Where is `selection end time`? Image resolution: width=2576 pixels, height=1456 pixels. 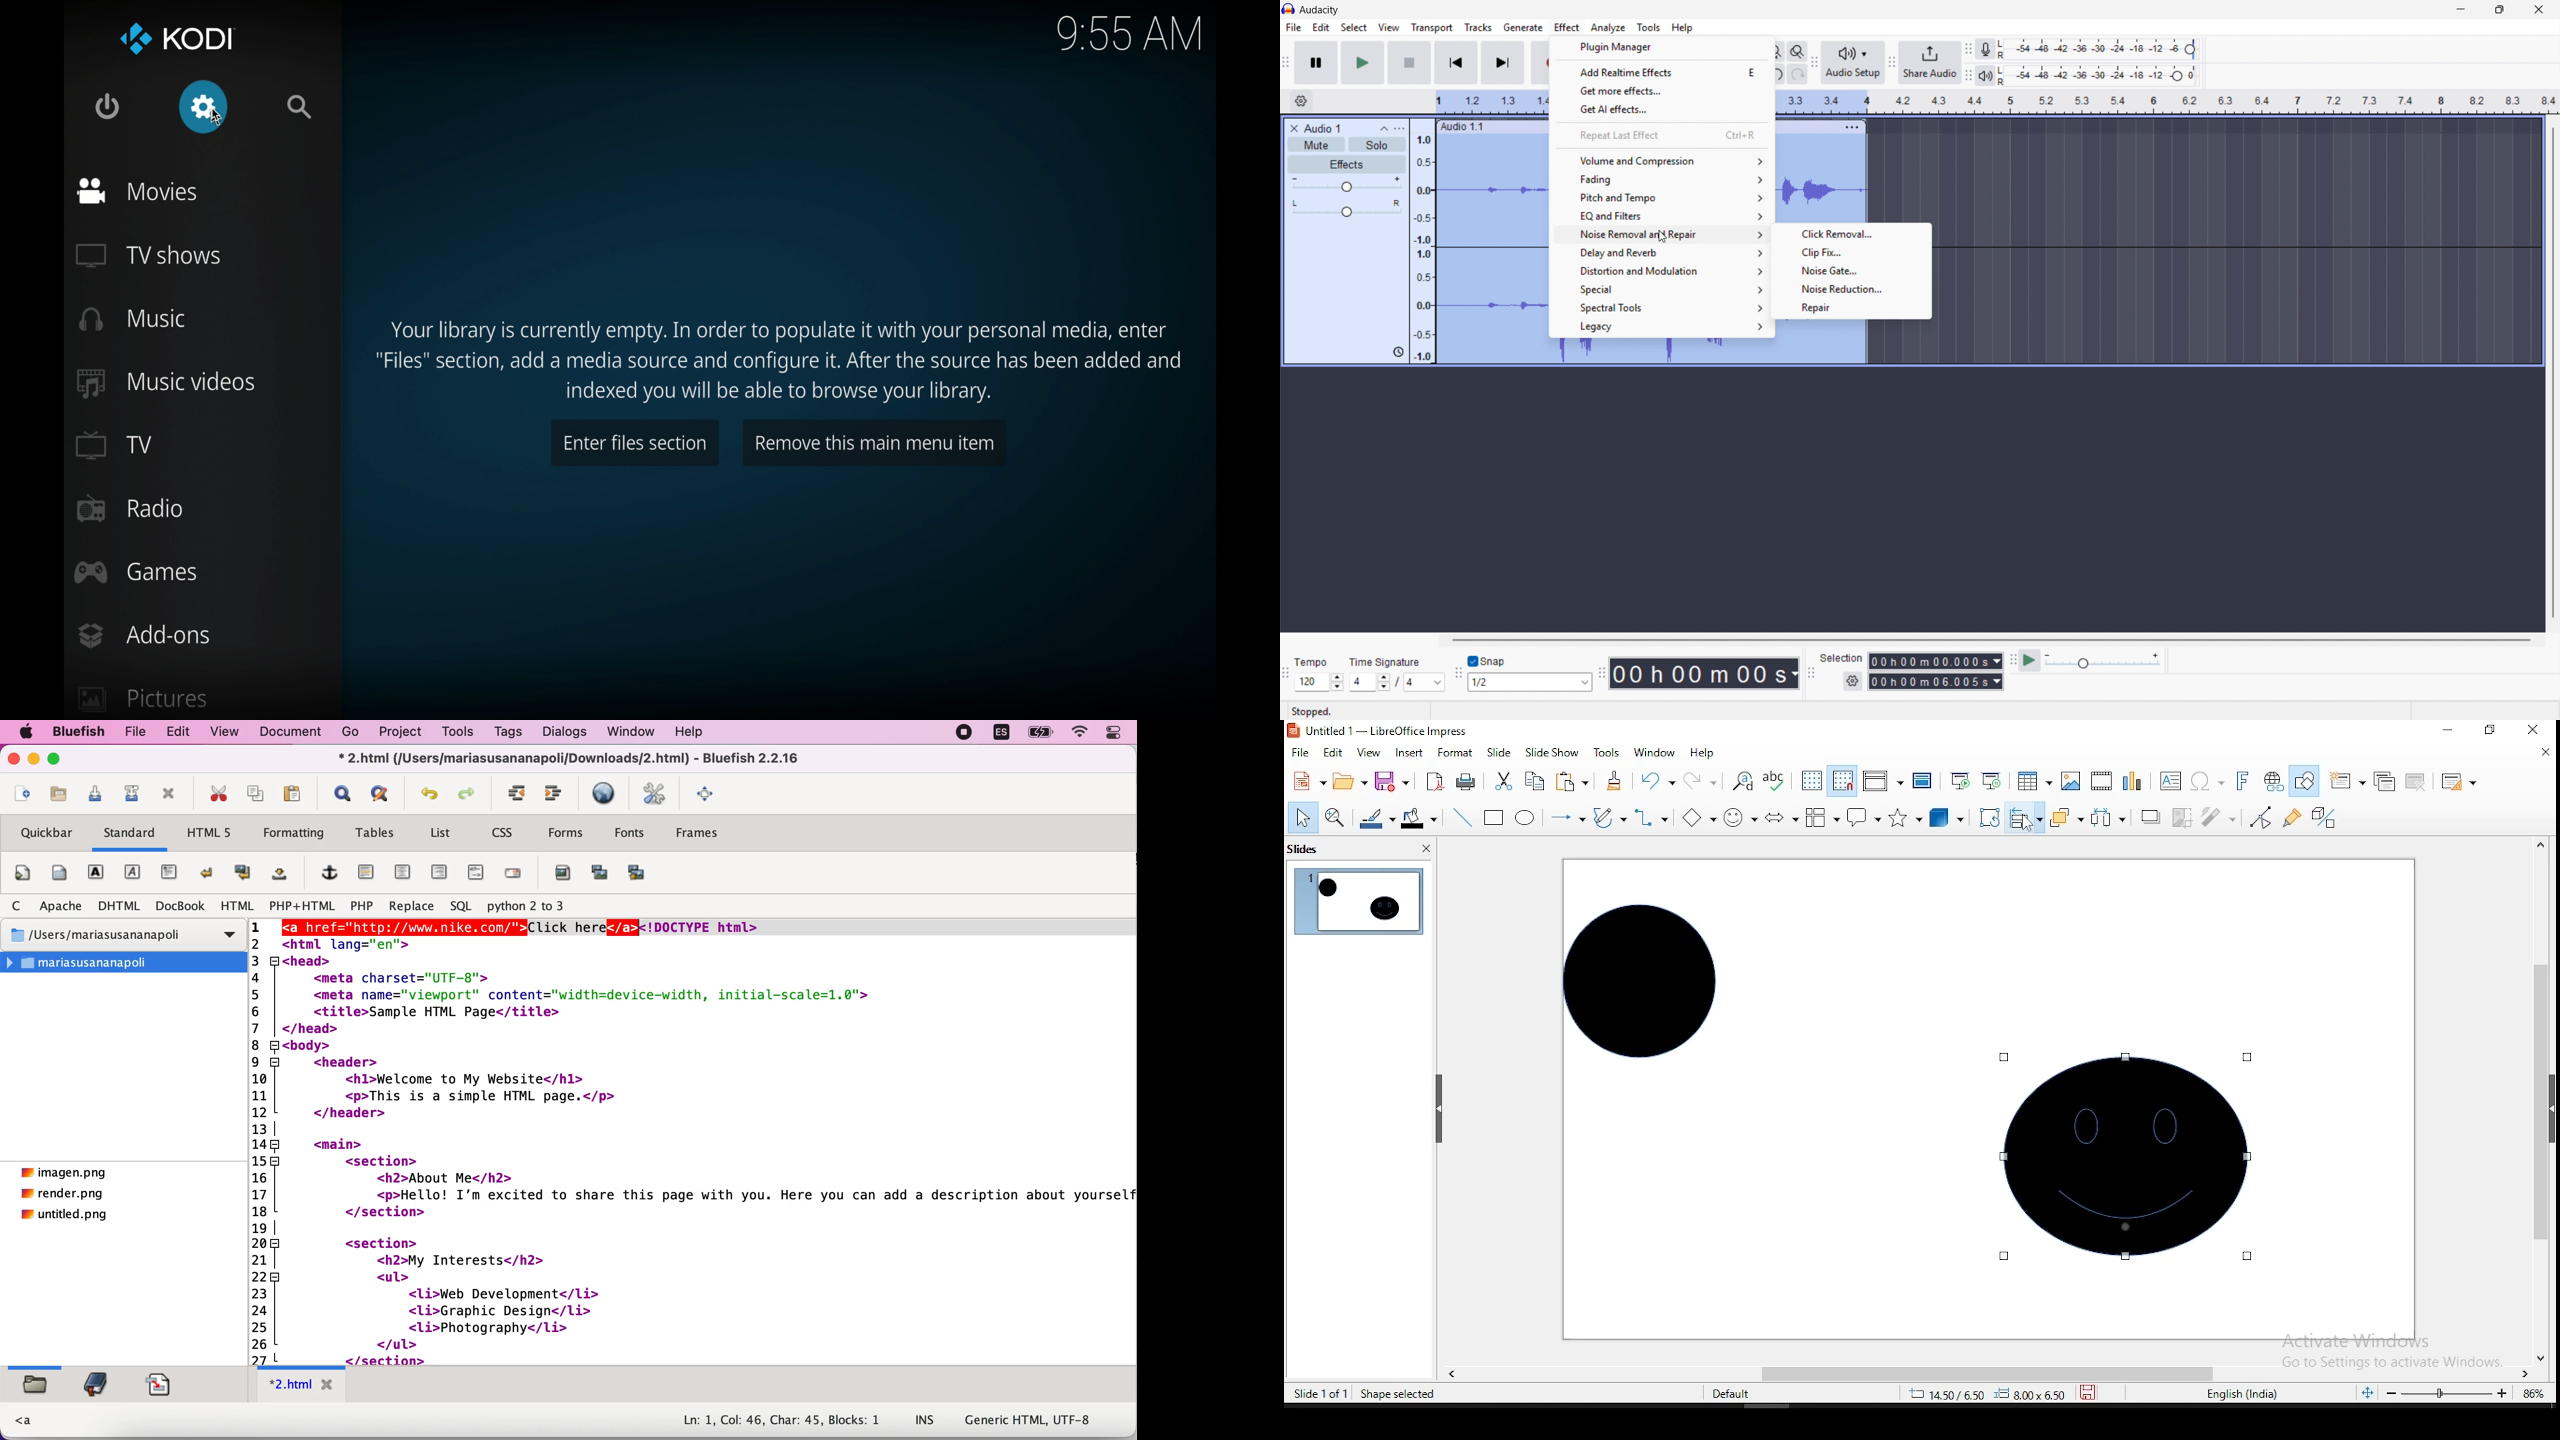
selection end time is located at coordinates (1935, 682).